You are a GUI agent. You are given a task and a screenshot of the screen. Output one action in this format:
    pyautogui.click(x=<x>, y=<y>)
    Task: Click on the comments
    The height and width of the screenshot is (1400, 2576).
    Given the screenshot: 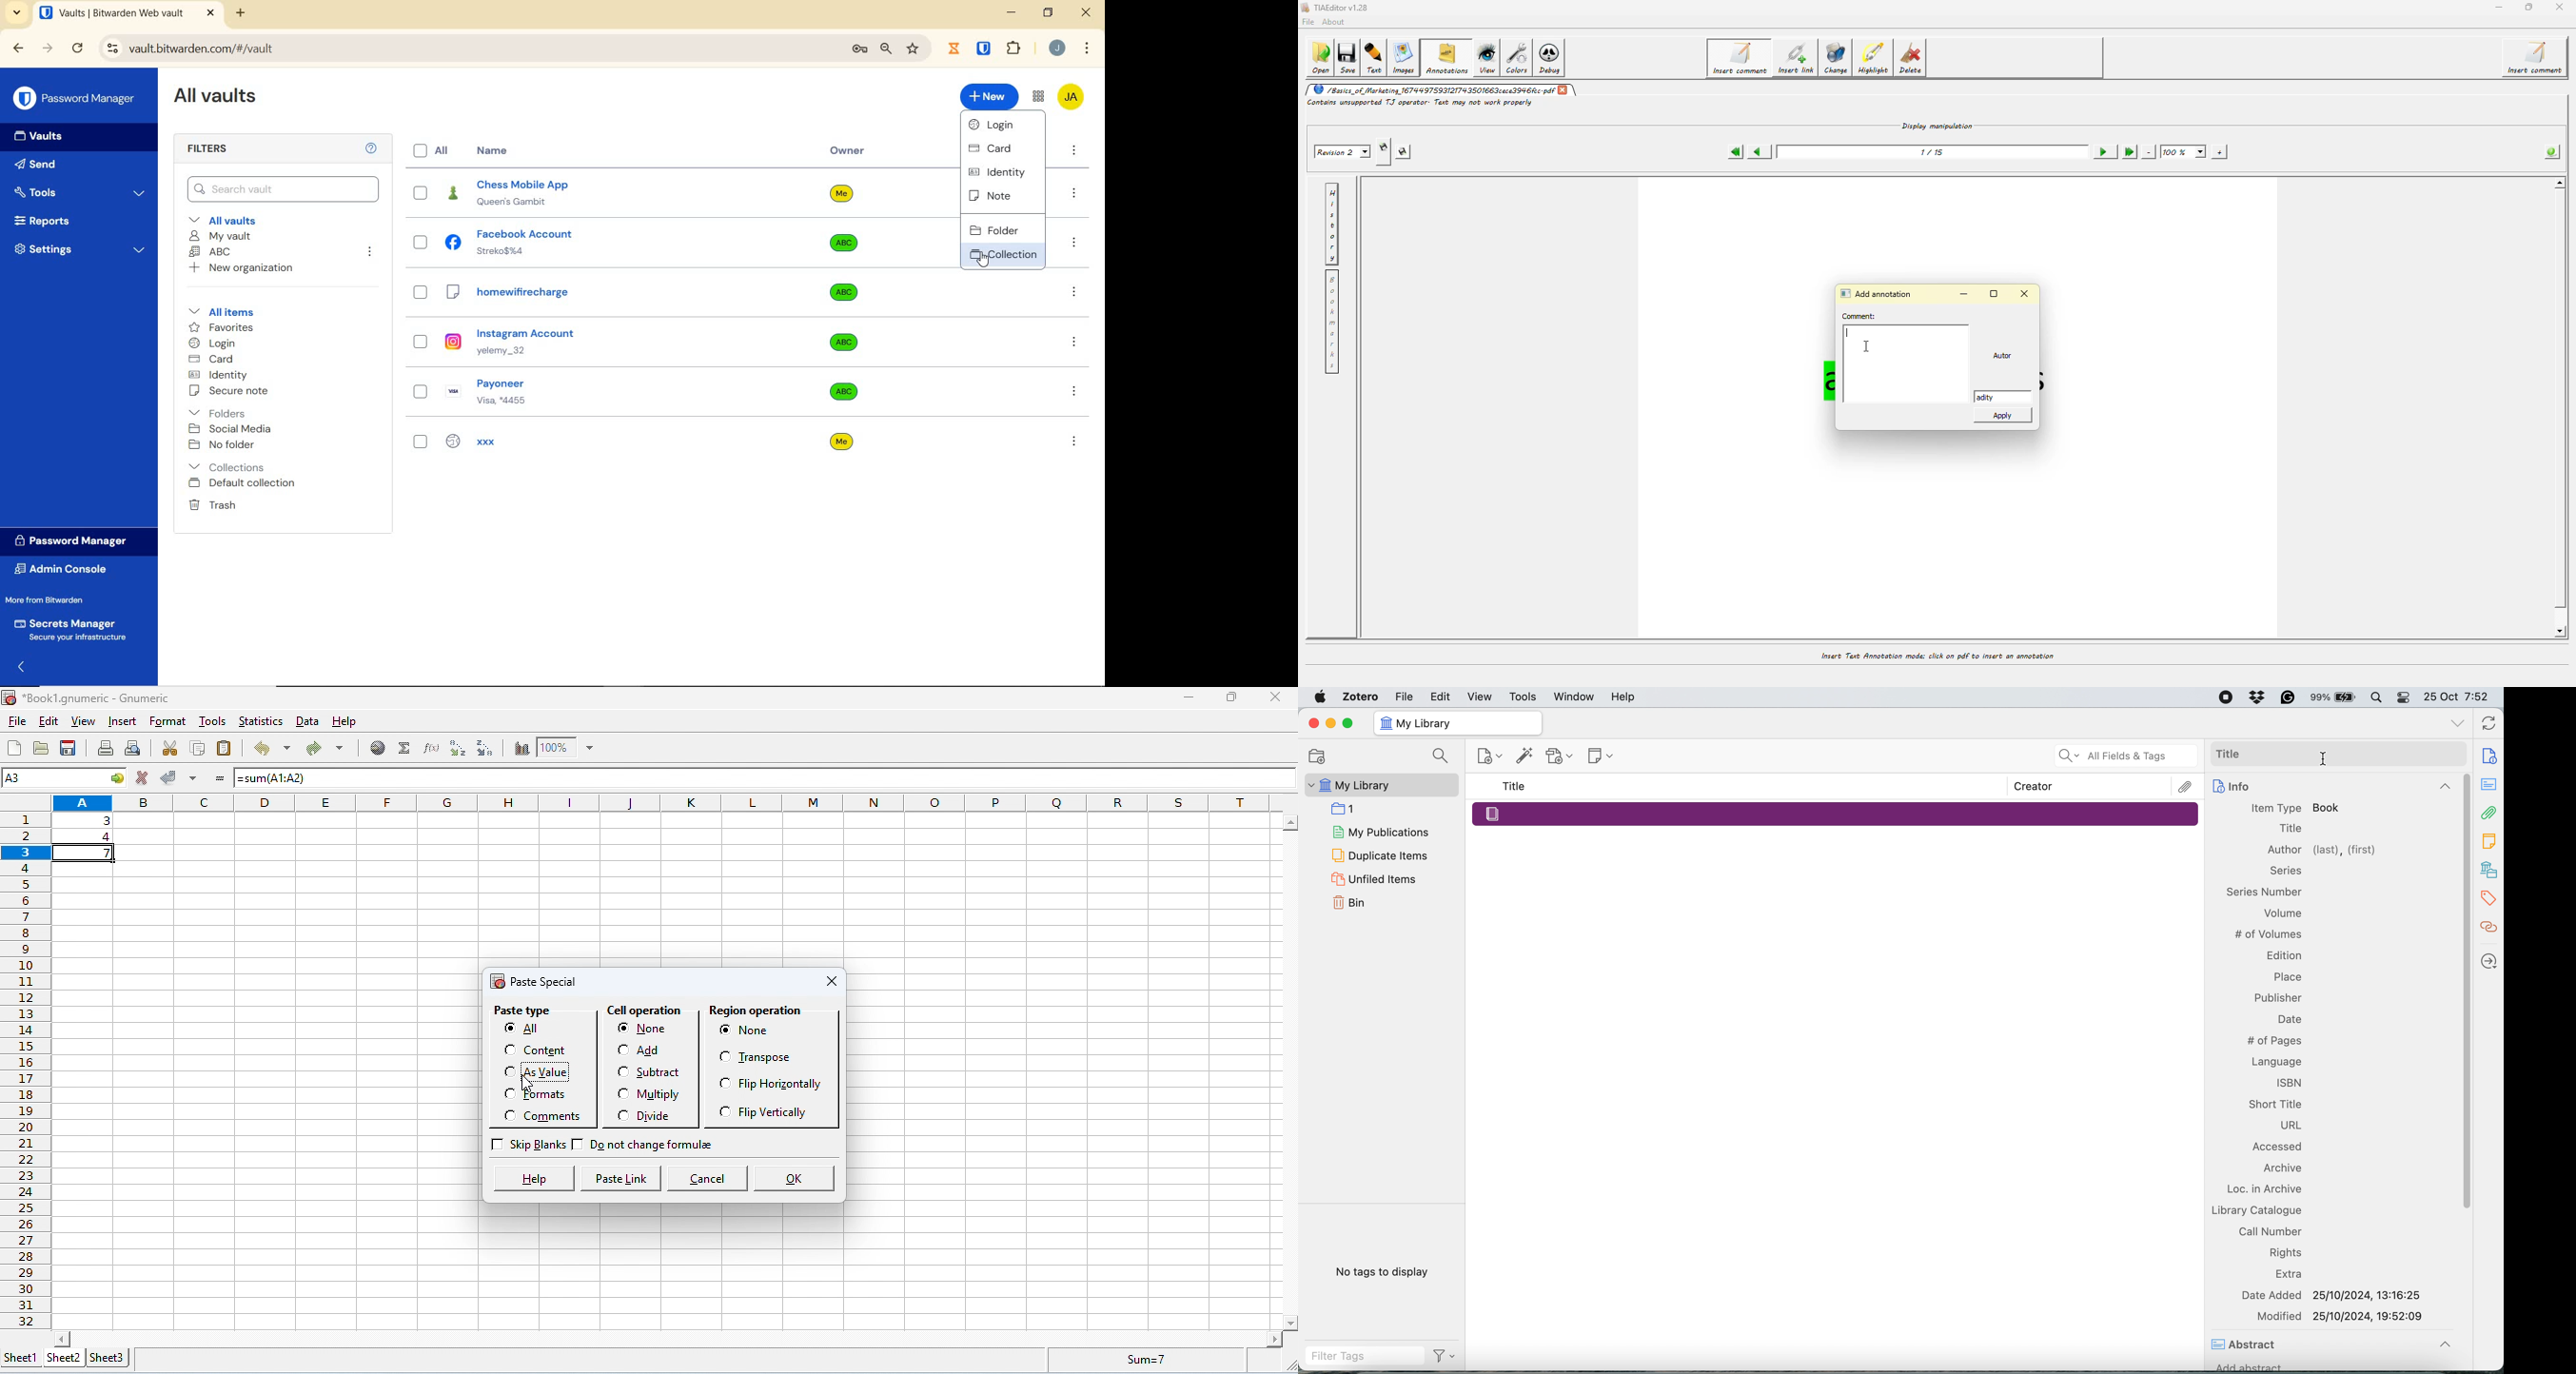 What is the action you would take?
    pyautogui.click(x=558, y=1117)
    